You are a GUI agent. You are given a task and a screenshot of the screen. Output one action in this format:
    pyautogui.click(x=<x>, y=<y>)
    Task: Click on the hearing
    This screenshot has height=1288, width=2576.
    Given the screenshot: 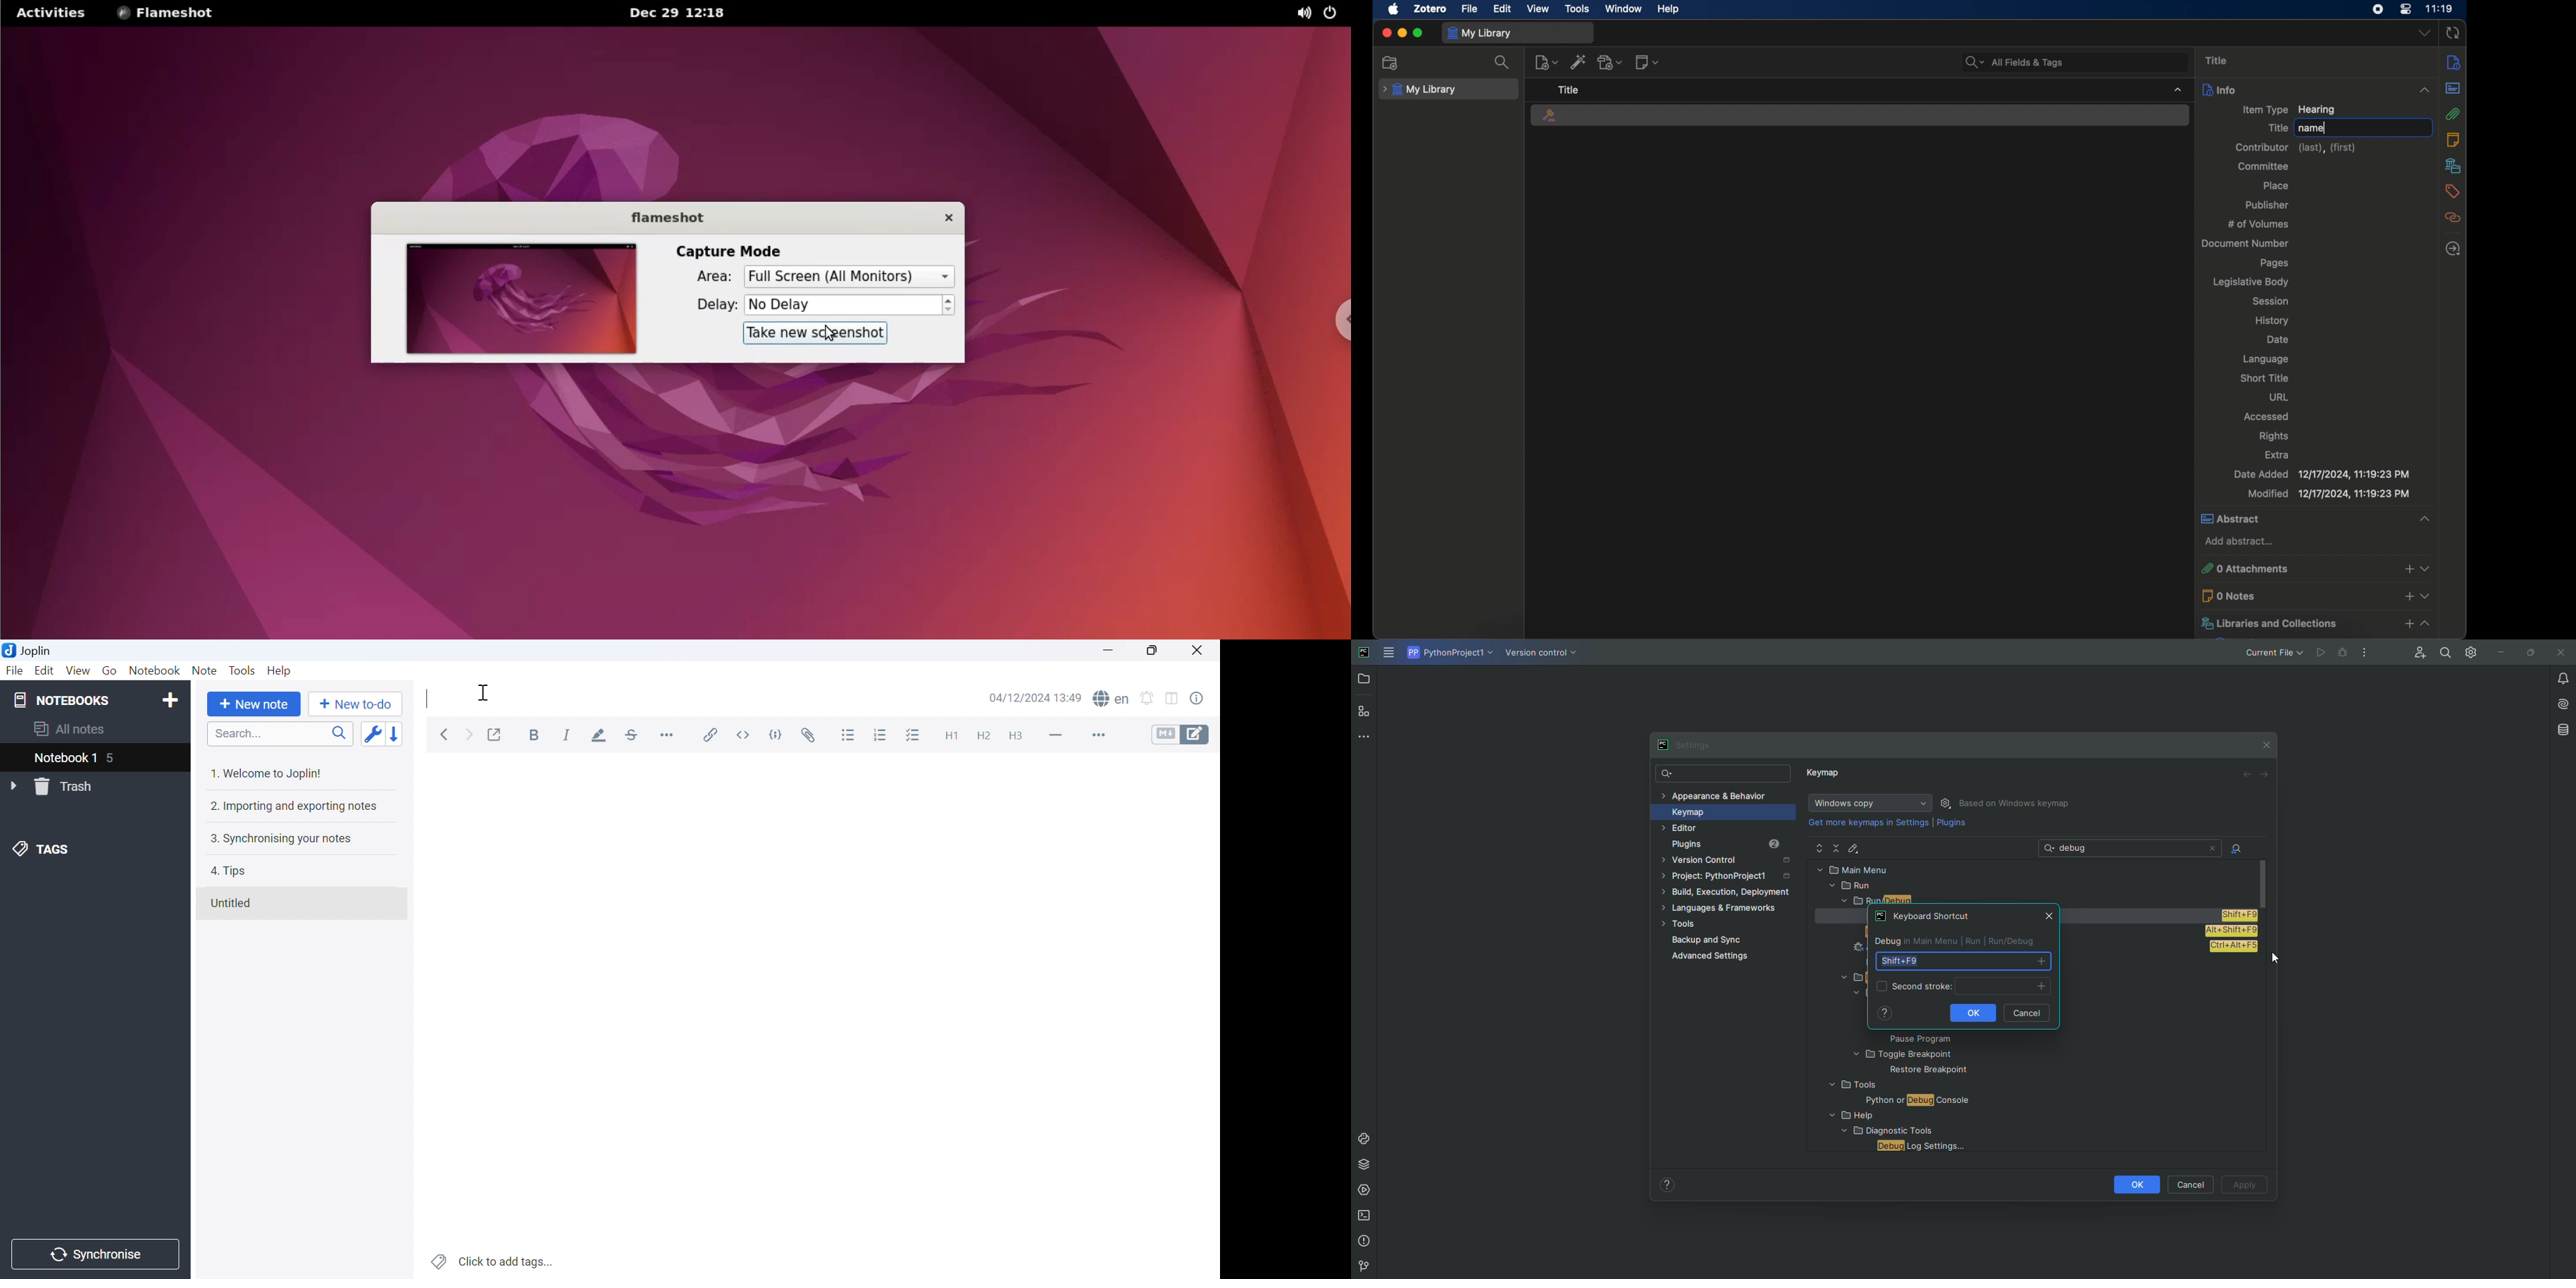 What is the action you would take?
    pyautogui.click(x=1551, y=117)
    